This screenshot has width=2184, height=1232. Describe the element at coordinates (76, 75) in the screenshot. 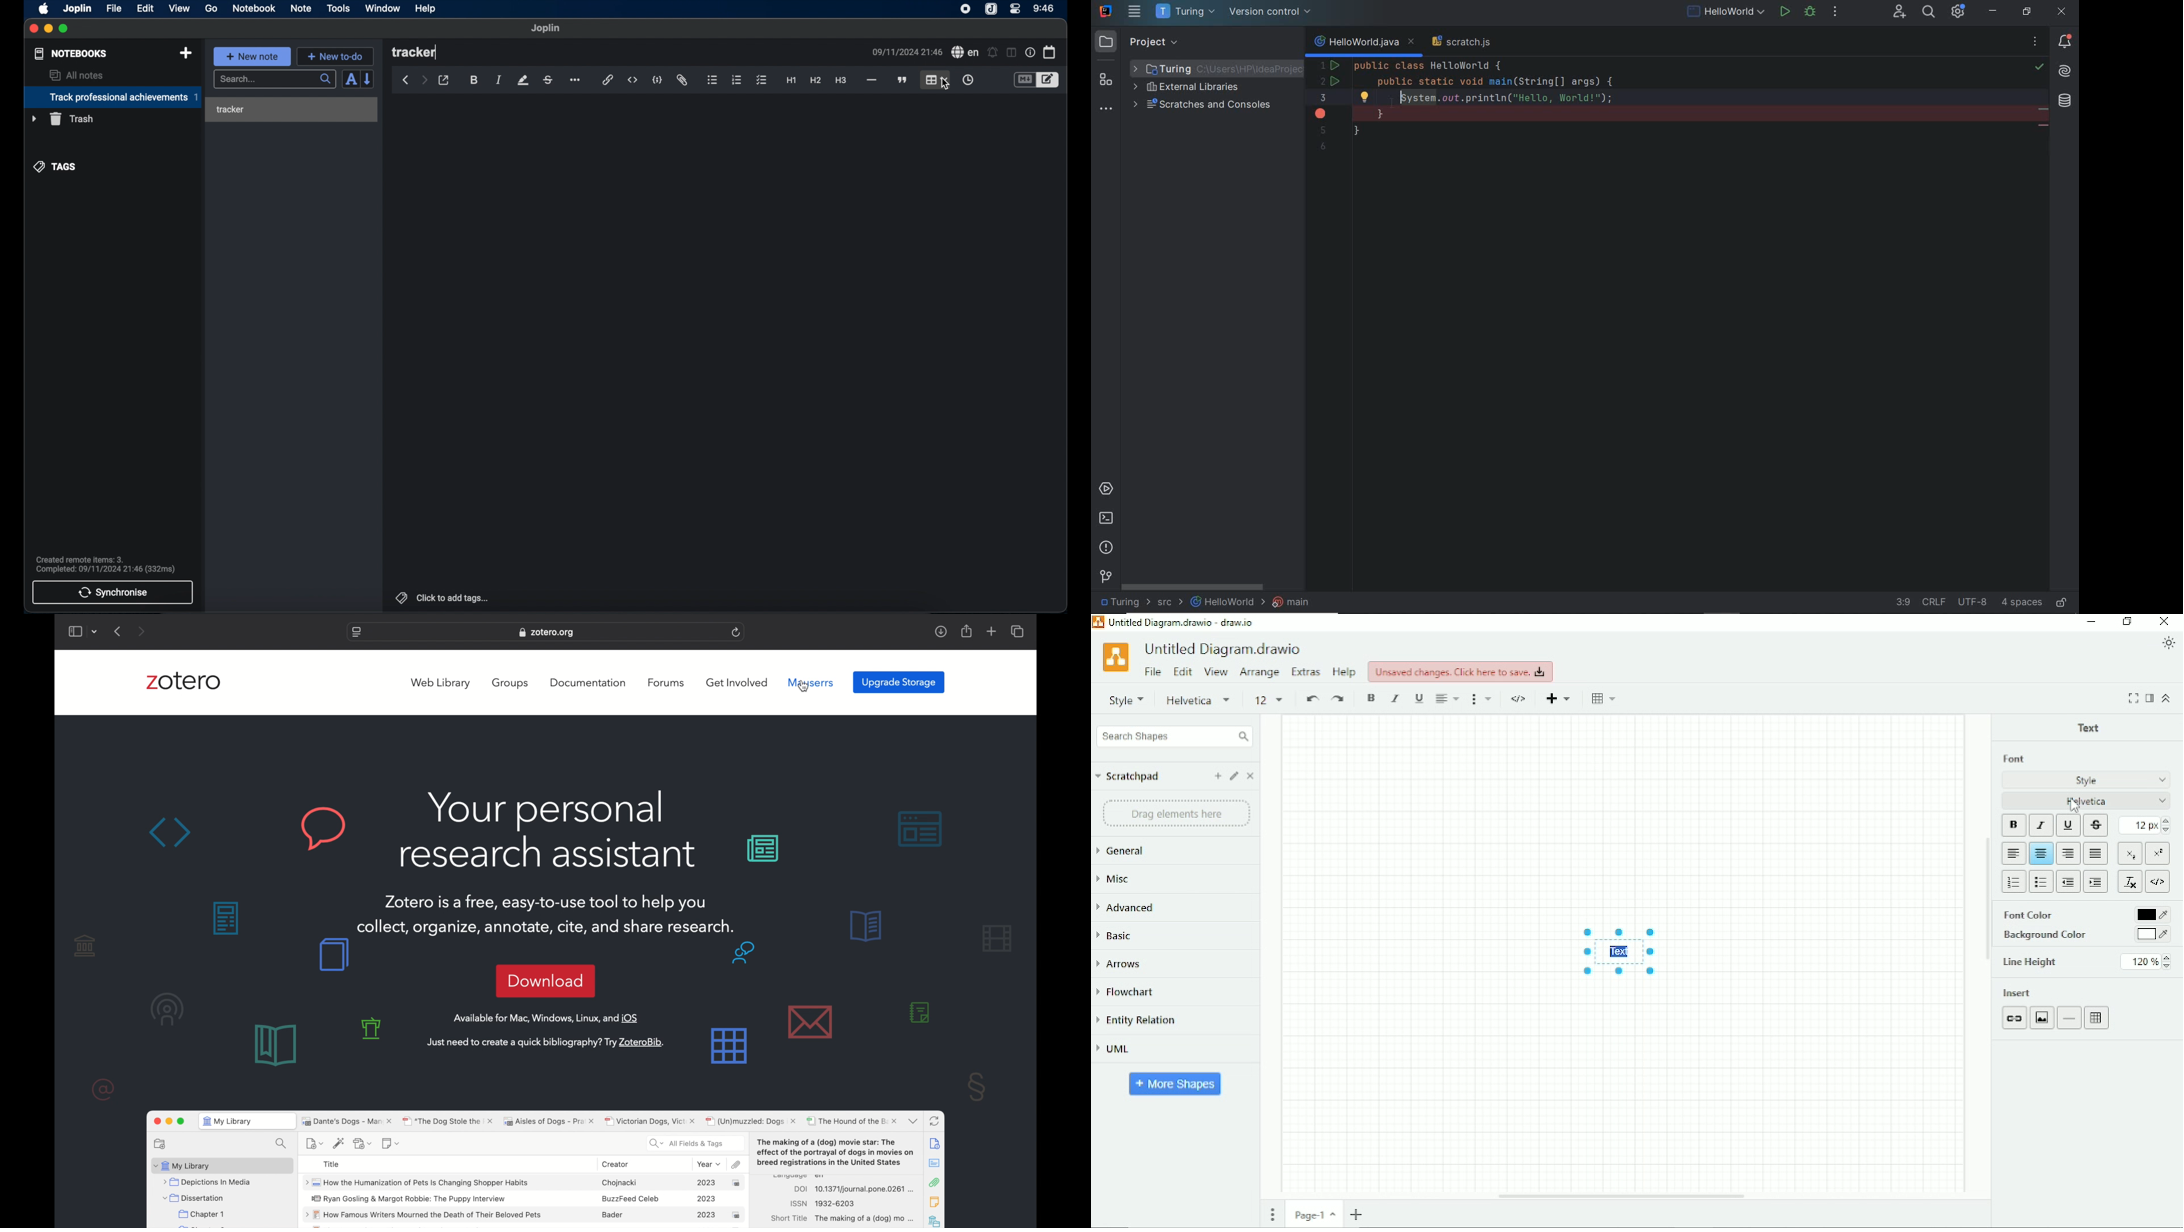

I see `all  notes` at that location.